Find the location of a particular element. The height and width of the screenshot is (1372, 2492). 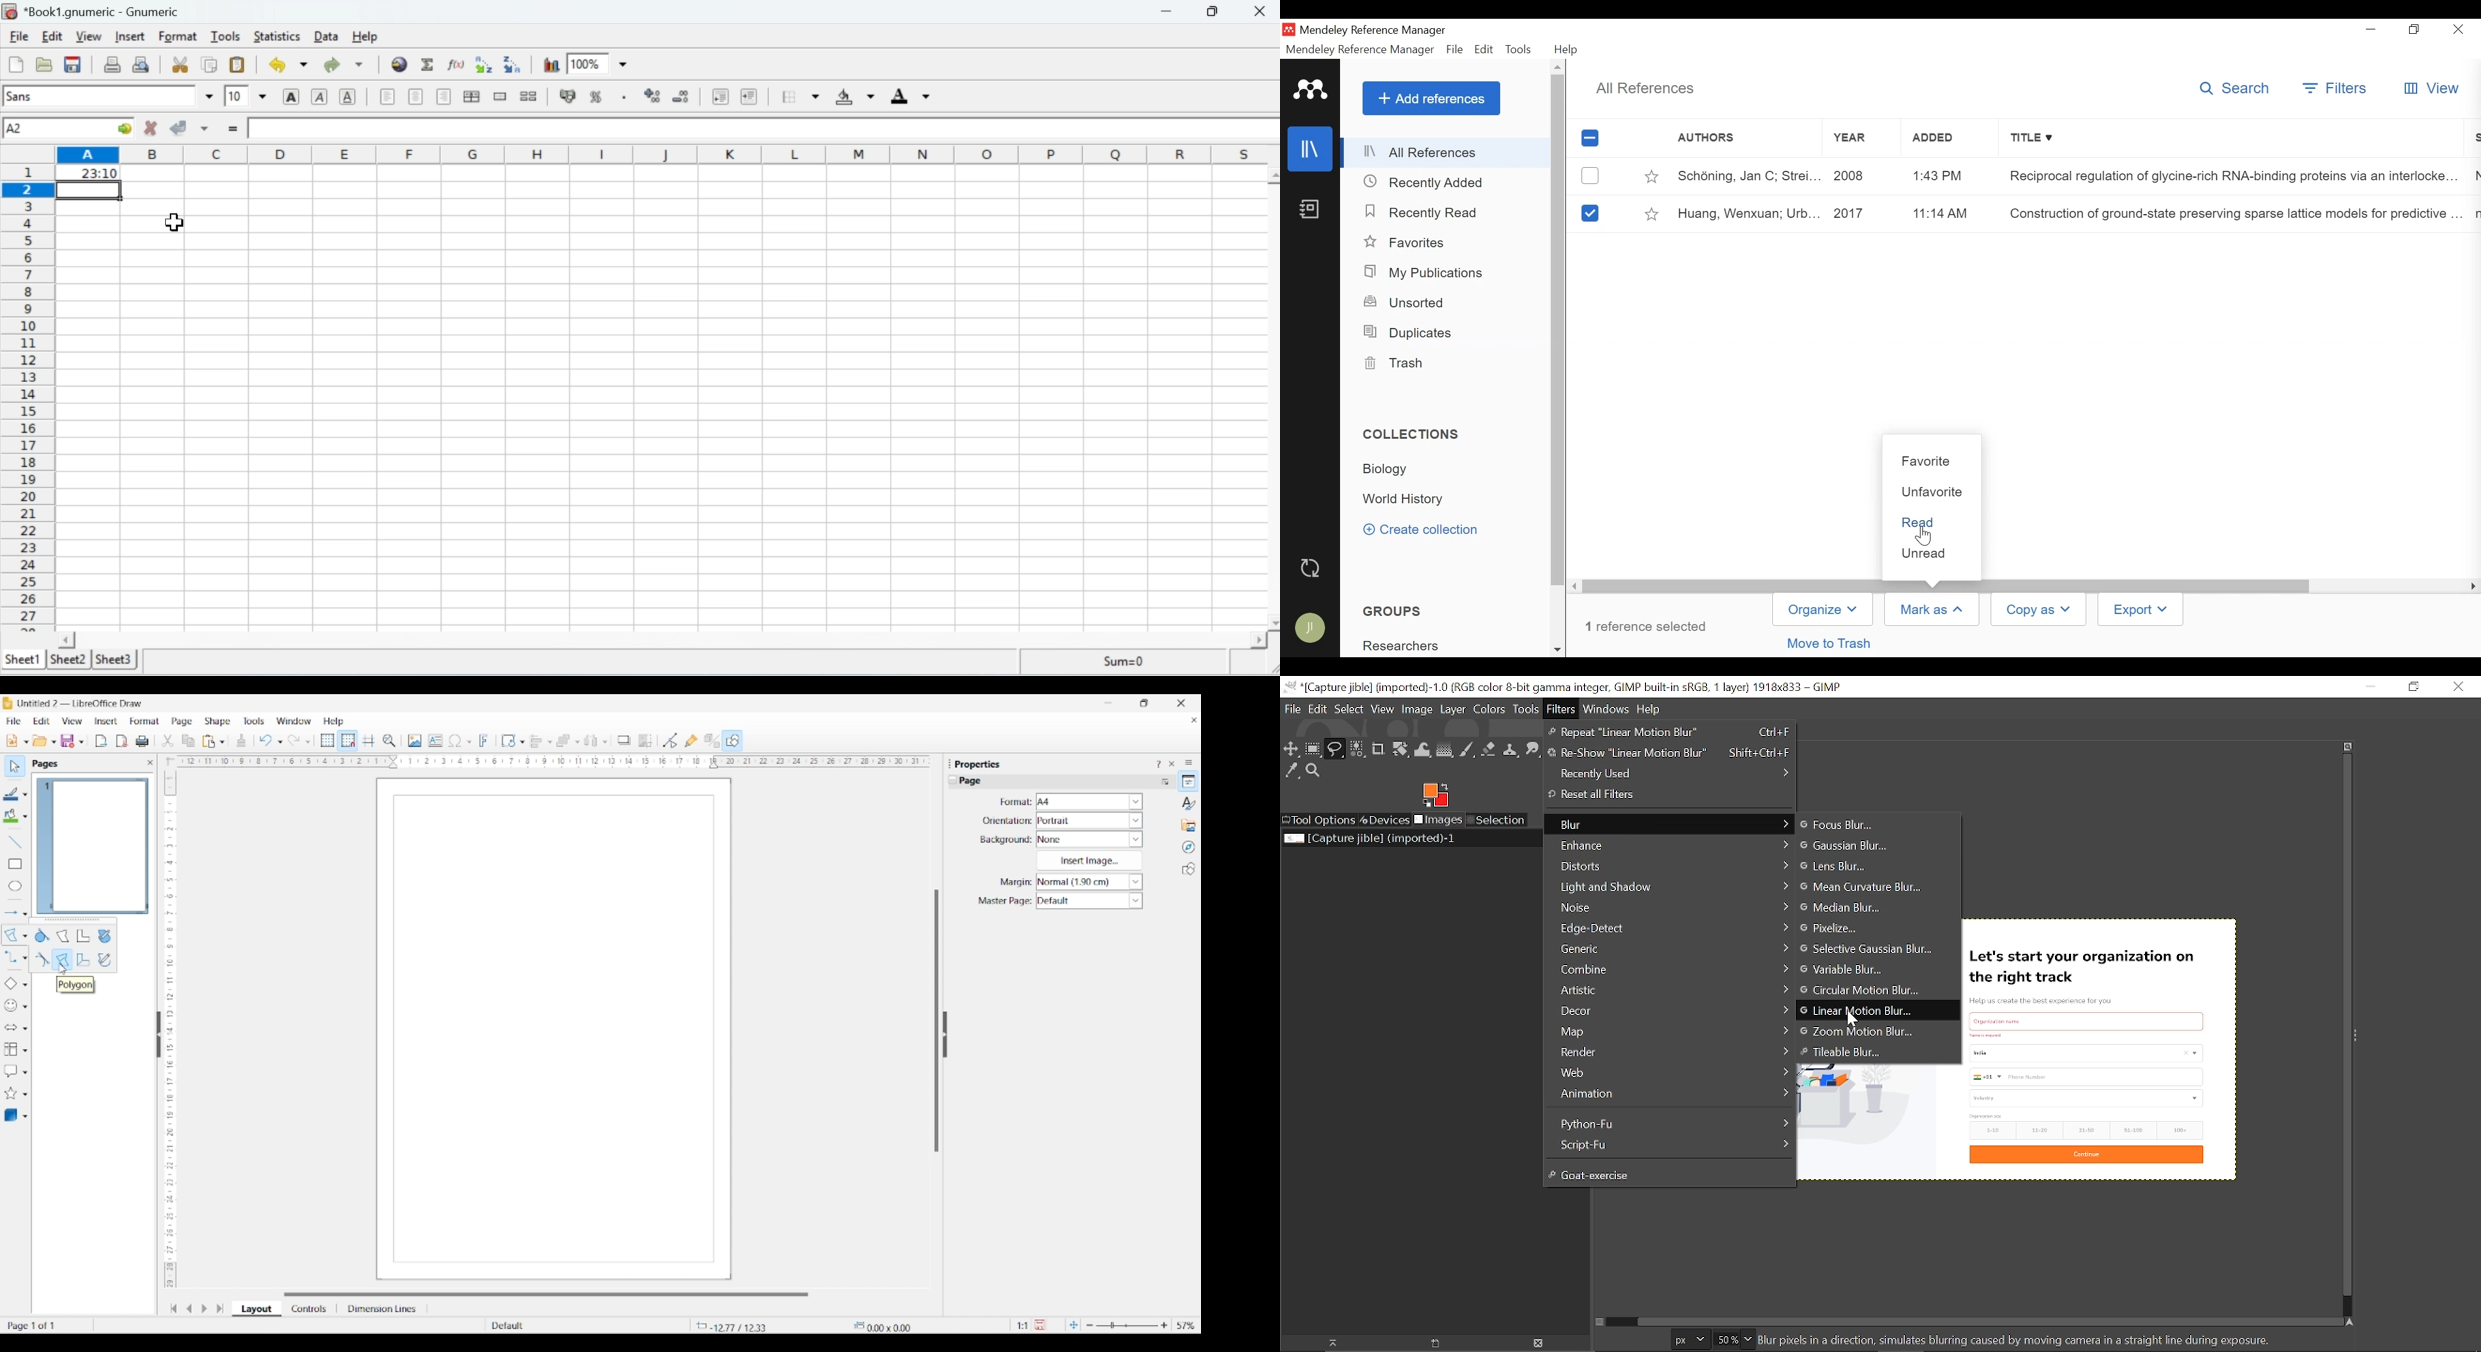

Edge-Detect is located at coordinates (1668, 928).